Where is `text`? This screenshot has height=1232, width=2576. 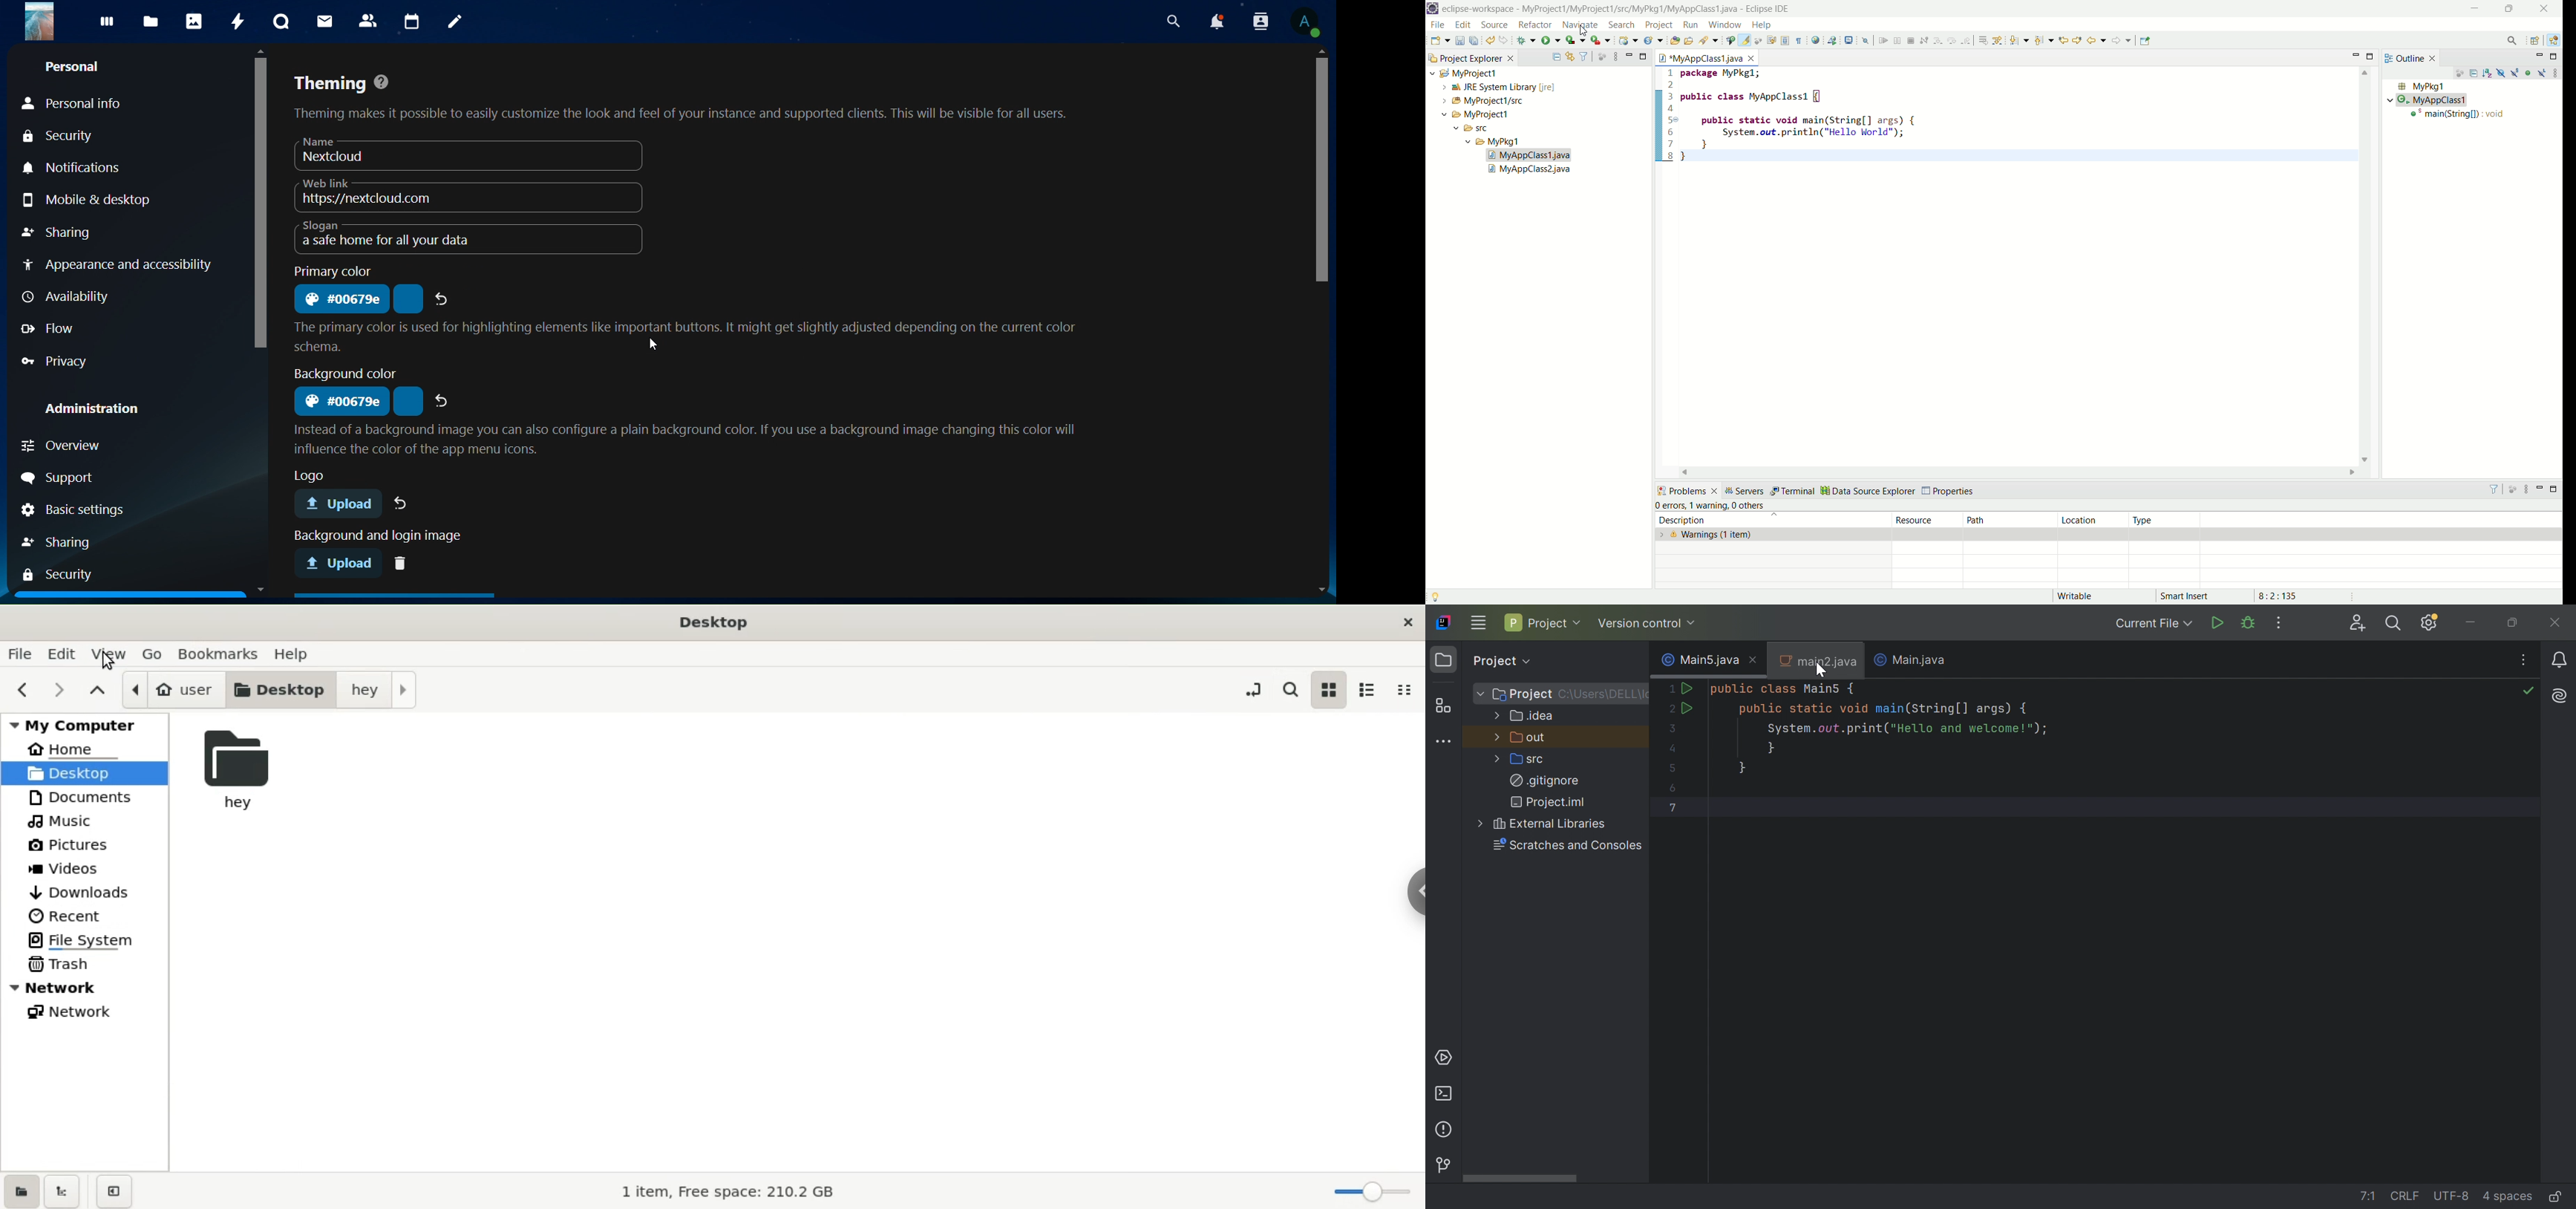 text is located at coordinates (680, 336).